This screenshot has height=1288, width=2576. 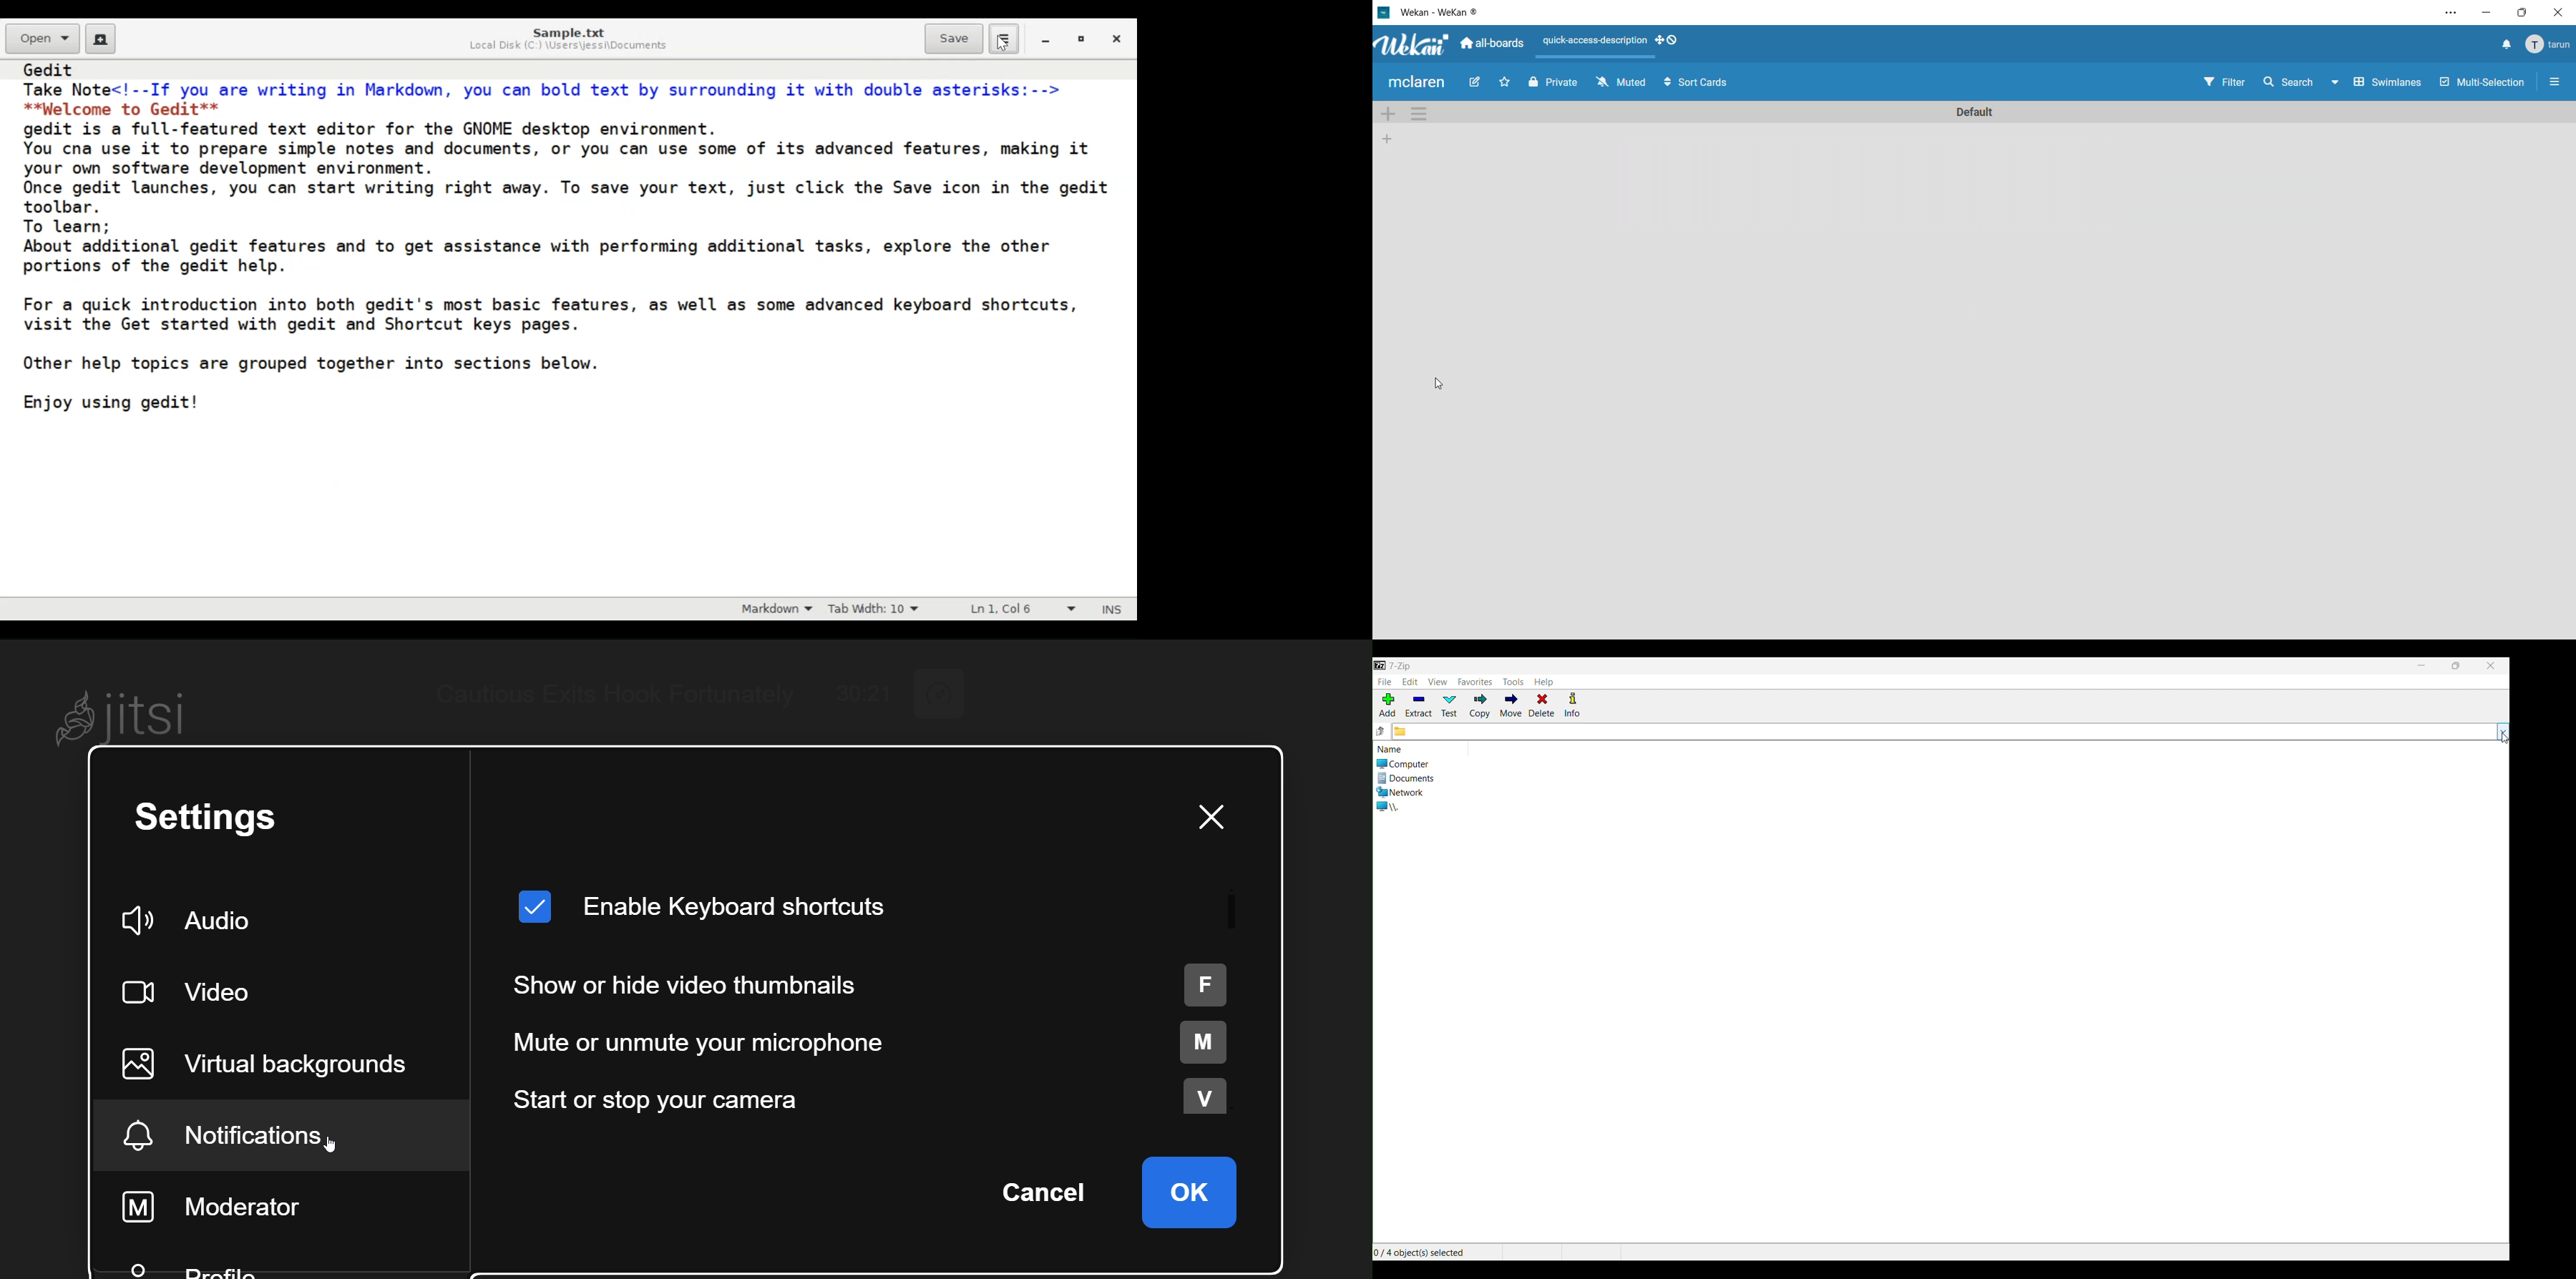 What do you see at coordinates (1119, 41) in the screenshot?
I see `Close` at bounding box center [1119, 41].